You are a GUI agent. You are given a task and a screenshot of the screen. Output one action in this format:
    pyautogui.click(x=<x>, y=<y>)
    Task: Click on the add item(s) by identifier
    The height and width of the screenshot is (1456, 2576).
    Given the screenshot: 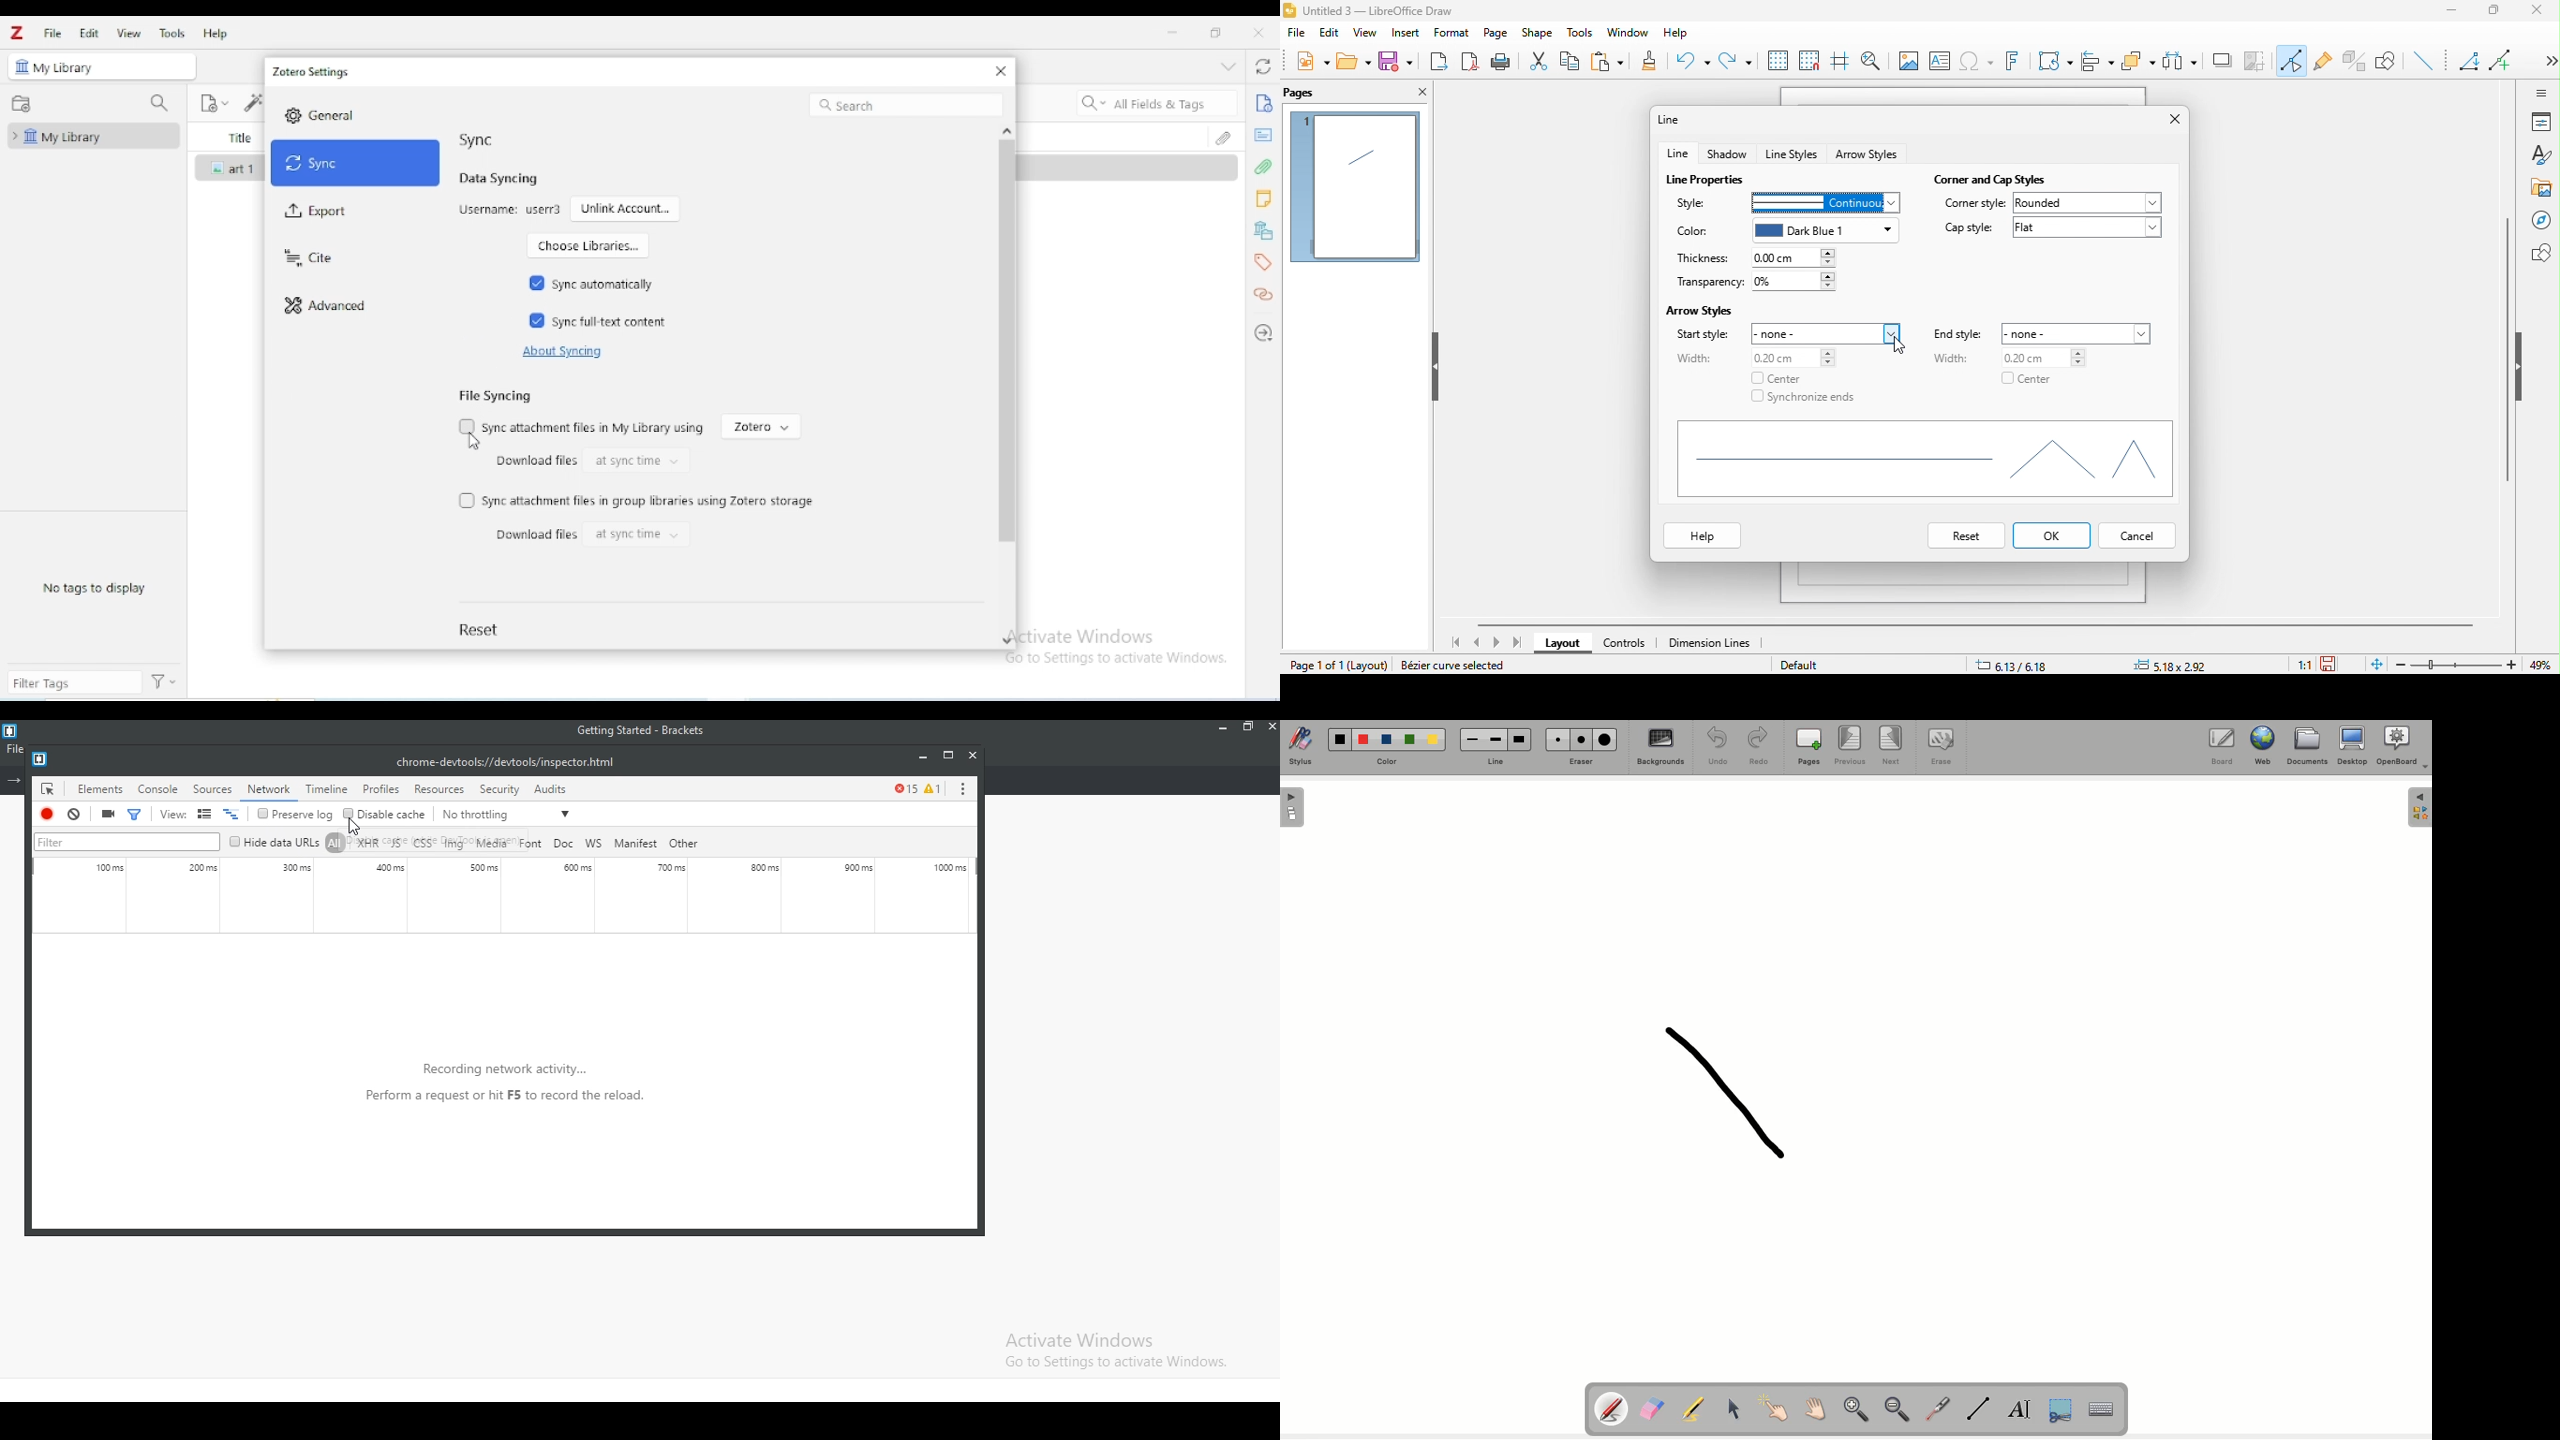 What is the action you would take?
    pyautogui.click(x=251, y=102)
    